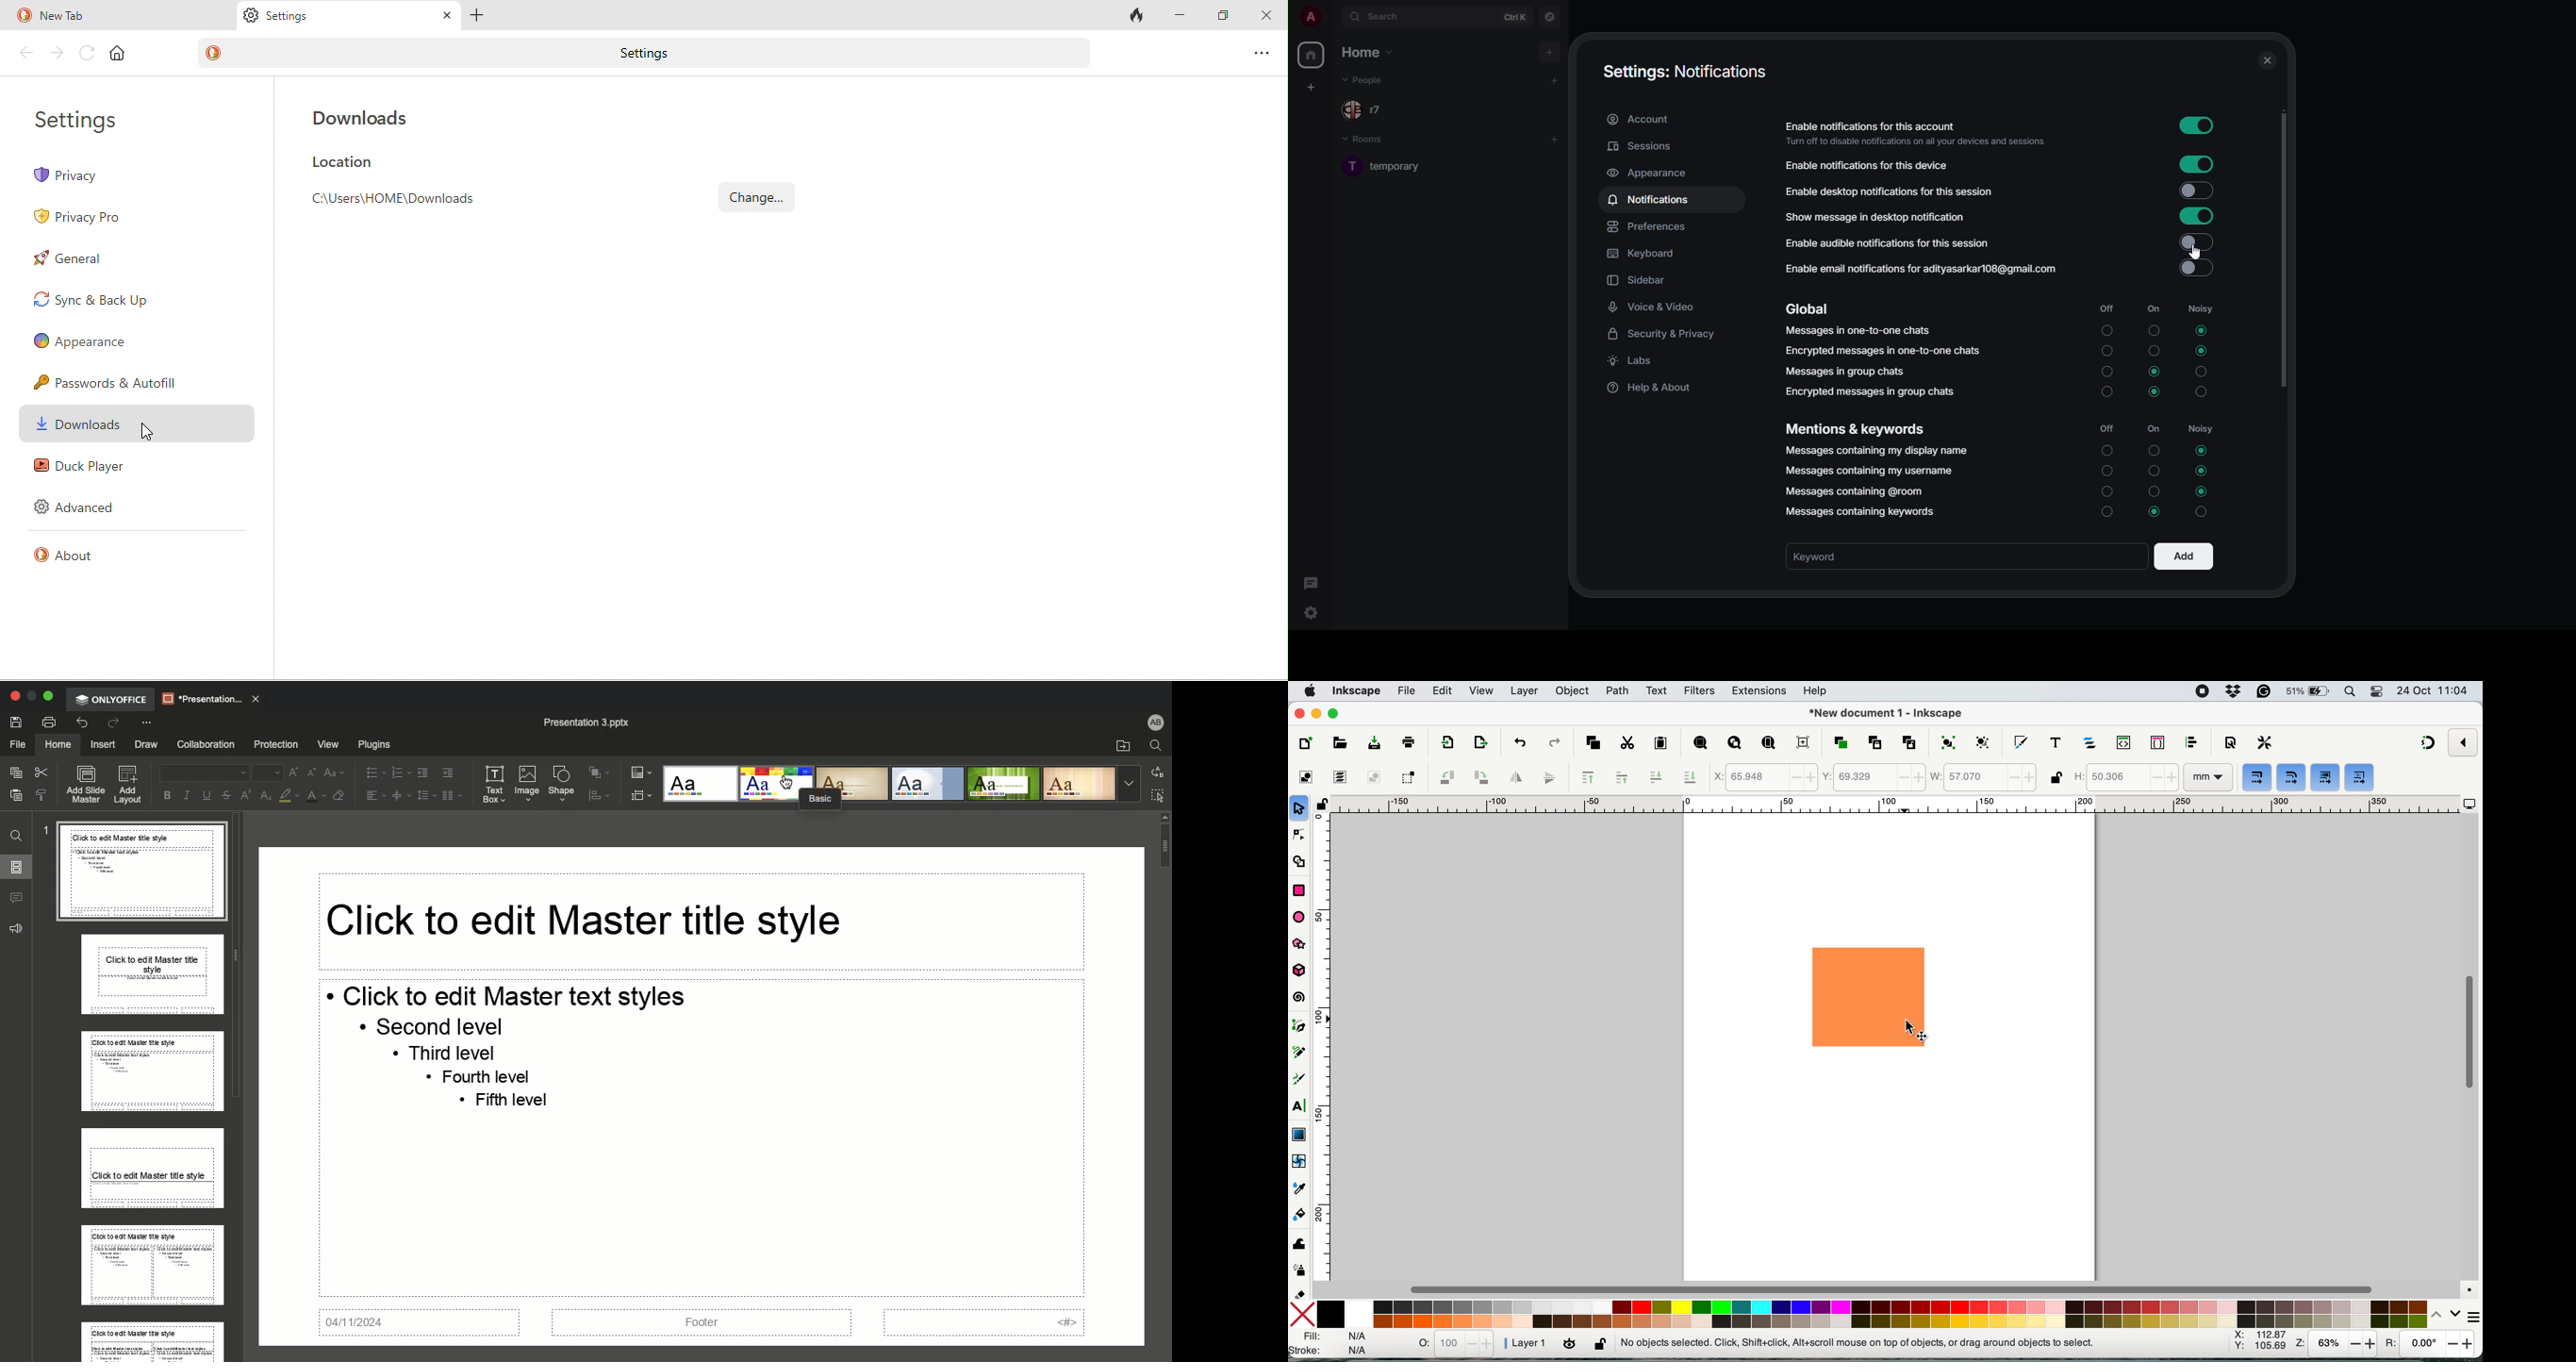 This screenshot has width=2576, height=1372. What do you see at coordinates (1367, 52) in the screenshot?
I see `home` at bounding box center [1367, 52].